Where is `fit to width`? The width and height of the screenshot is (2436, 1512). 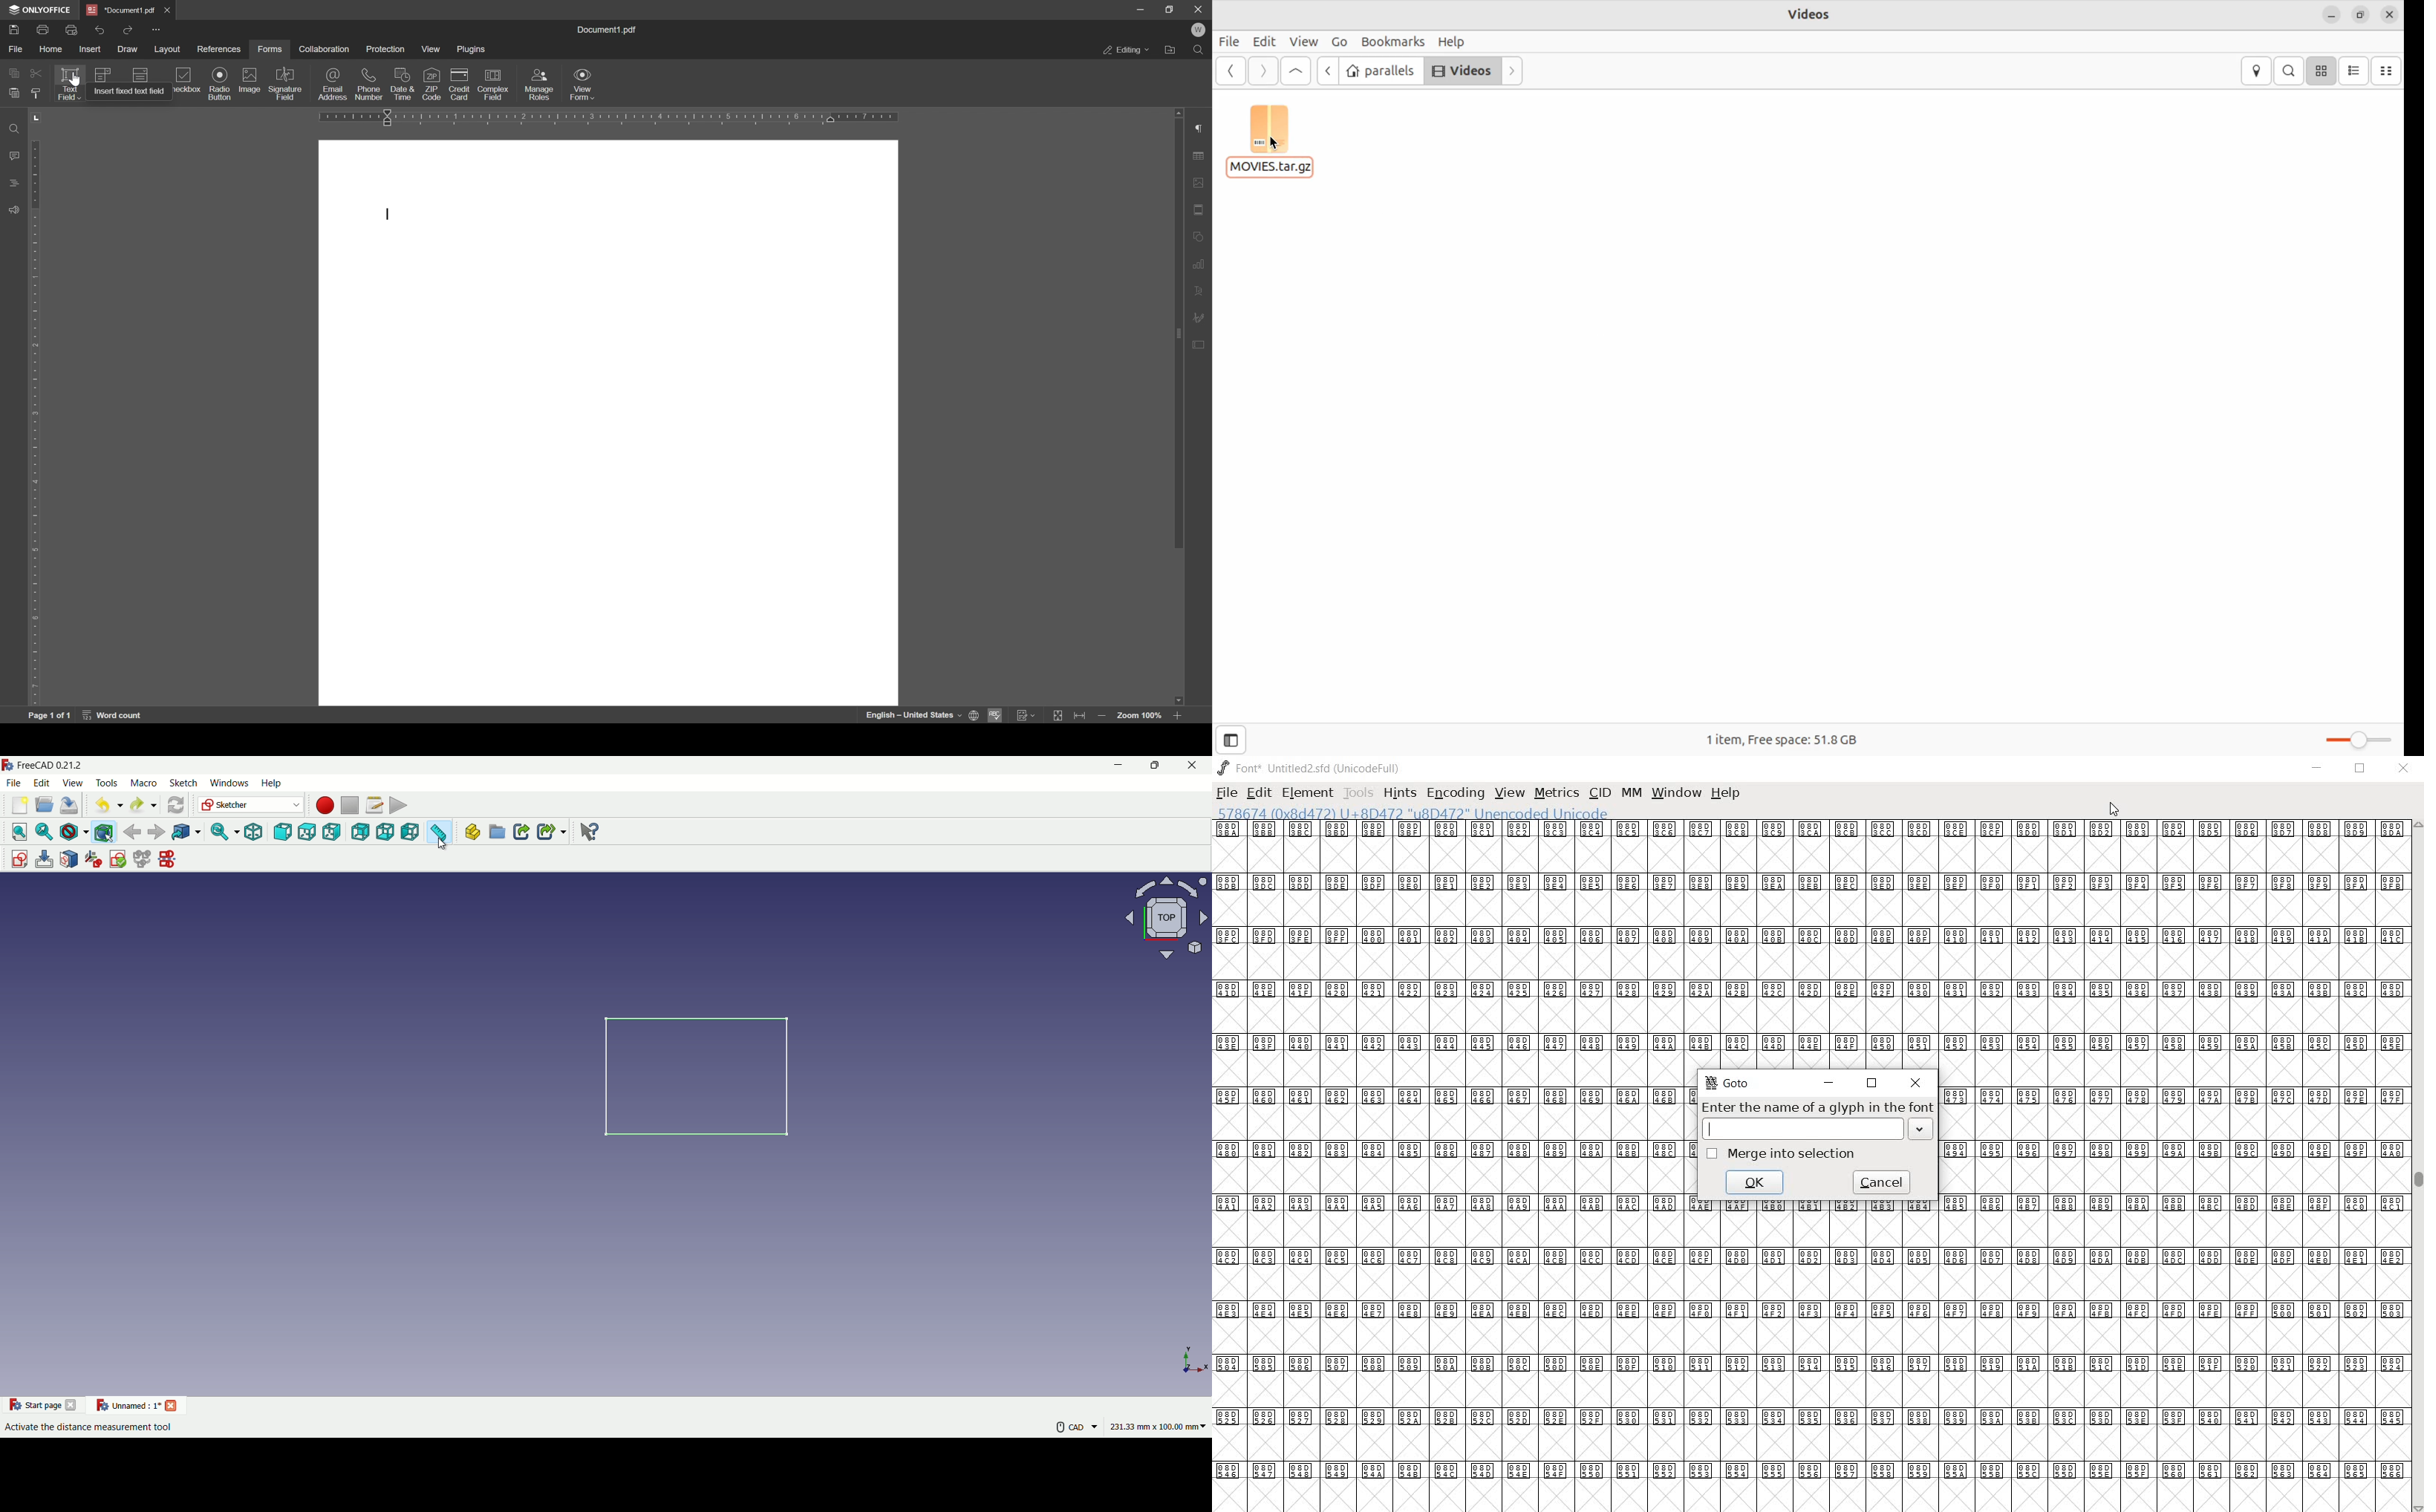 fit to width is located at coordinates (1082, 716).